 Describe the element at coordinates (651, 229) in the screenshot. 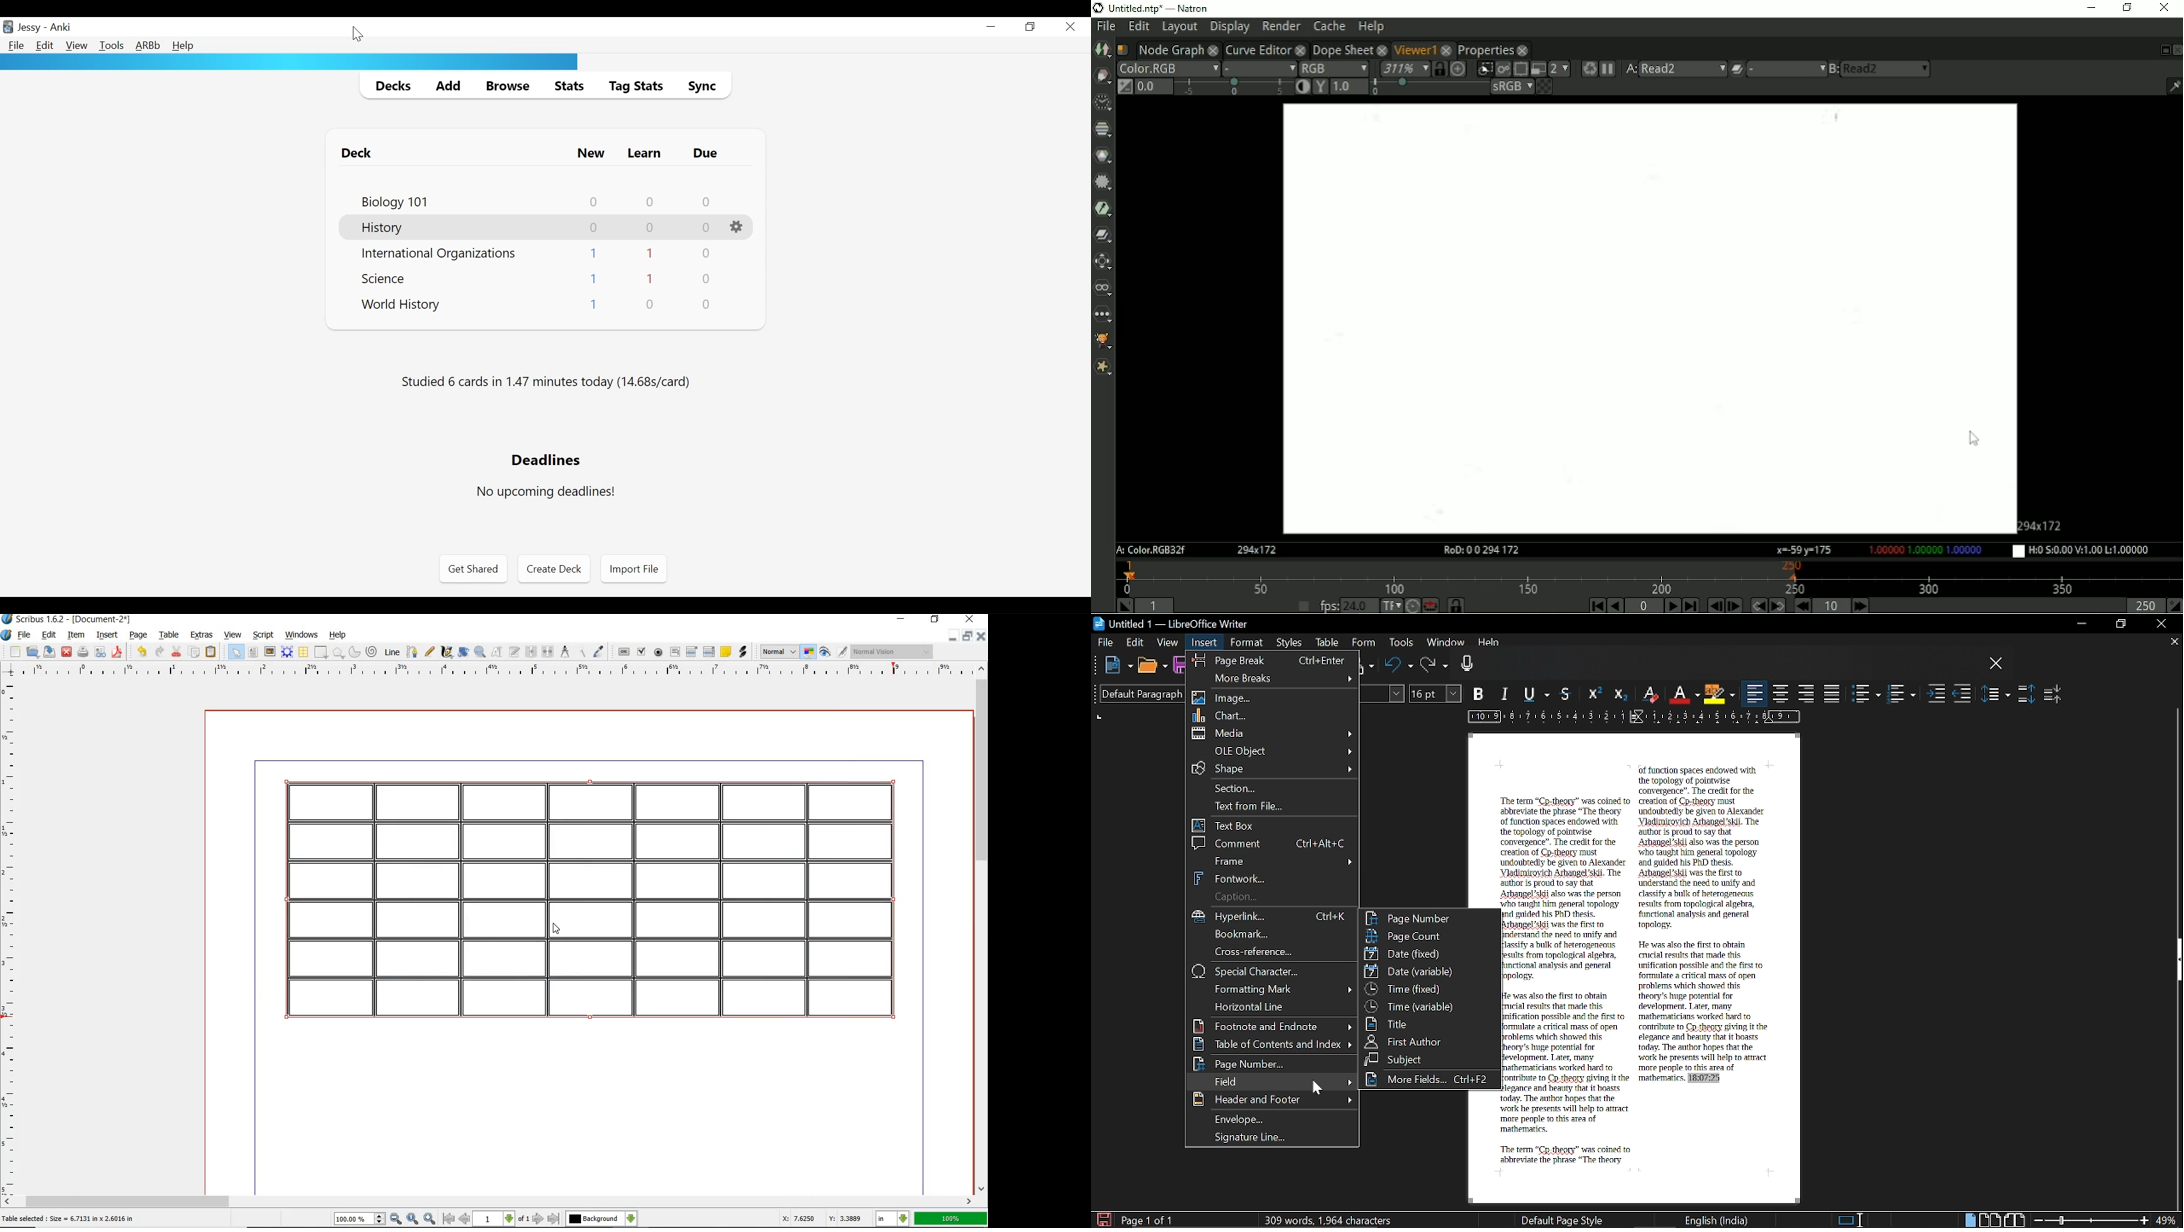

I see `Learn Card Name` at that location.